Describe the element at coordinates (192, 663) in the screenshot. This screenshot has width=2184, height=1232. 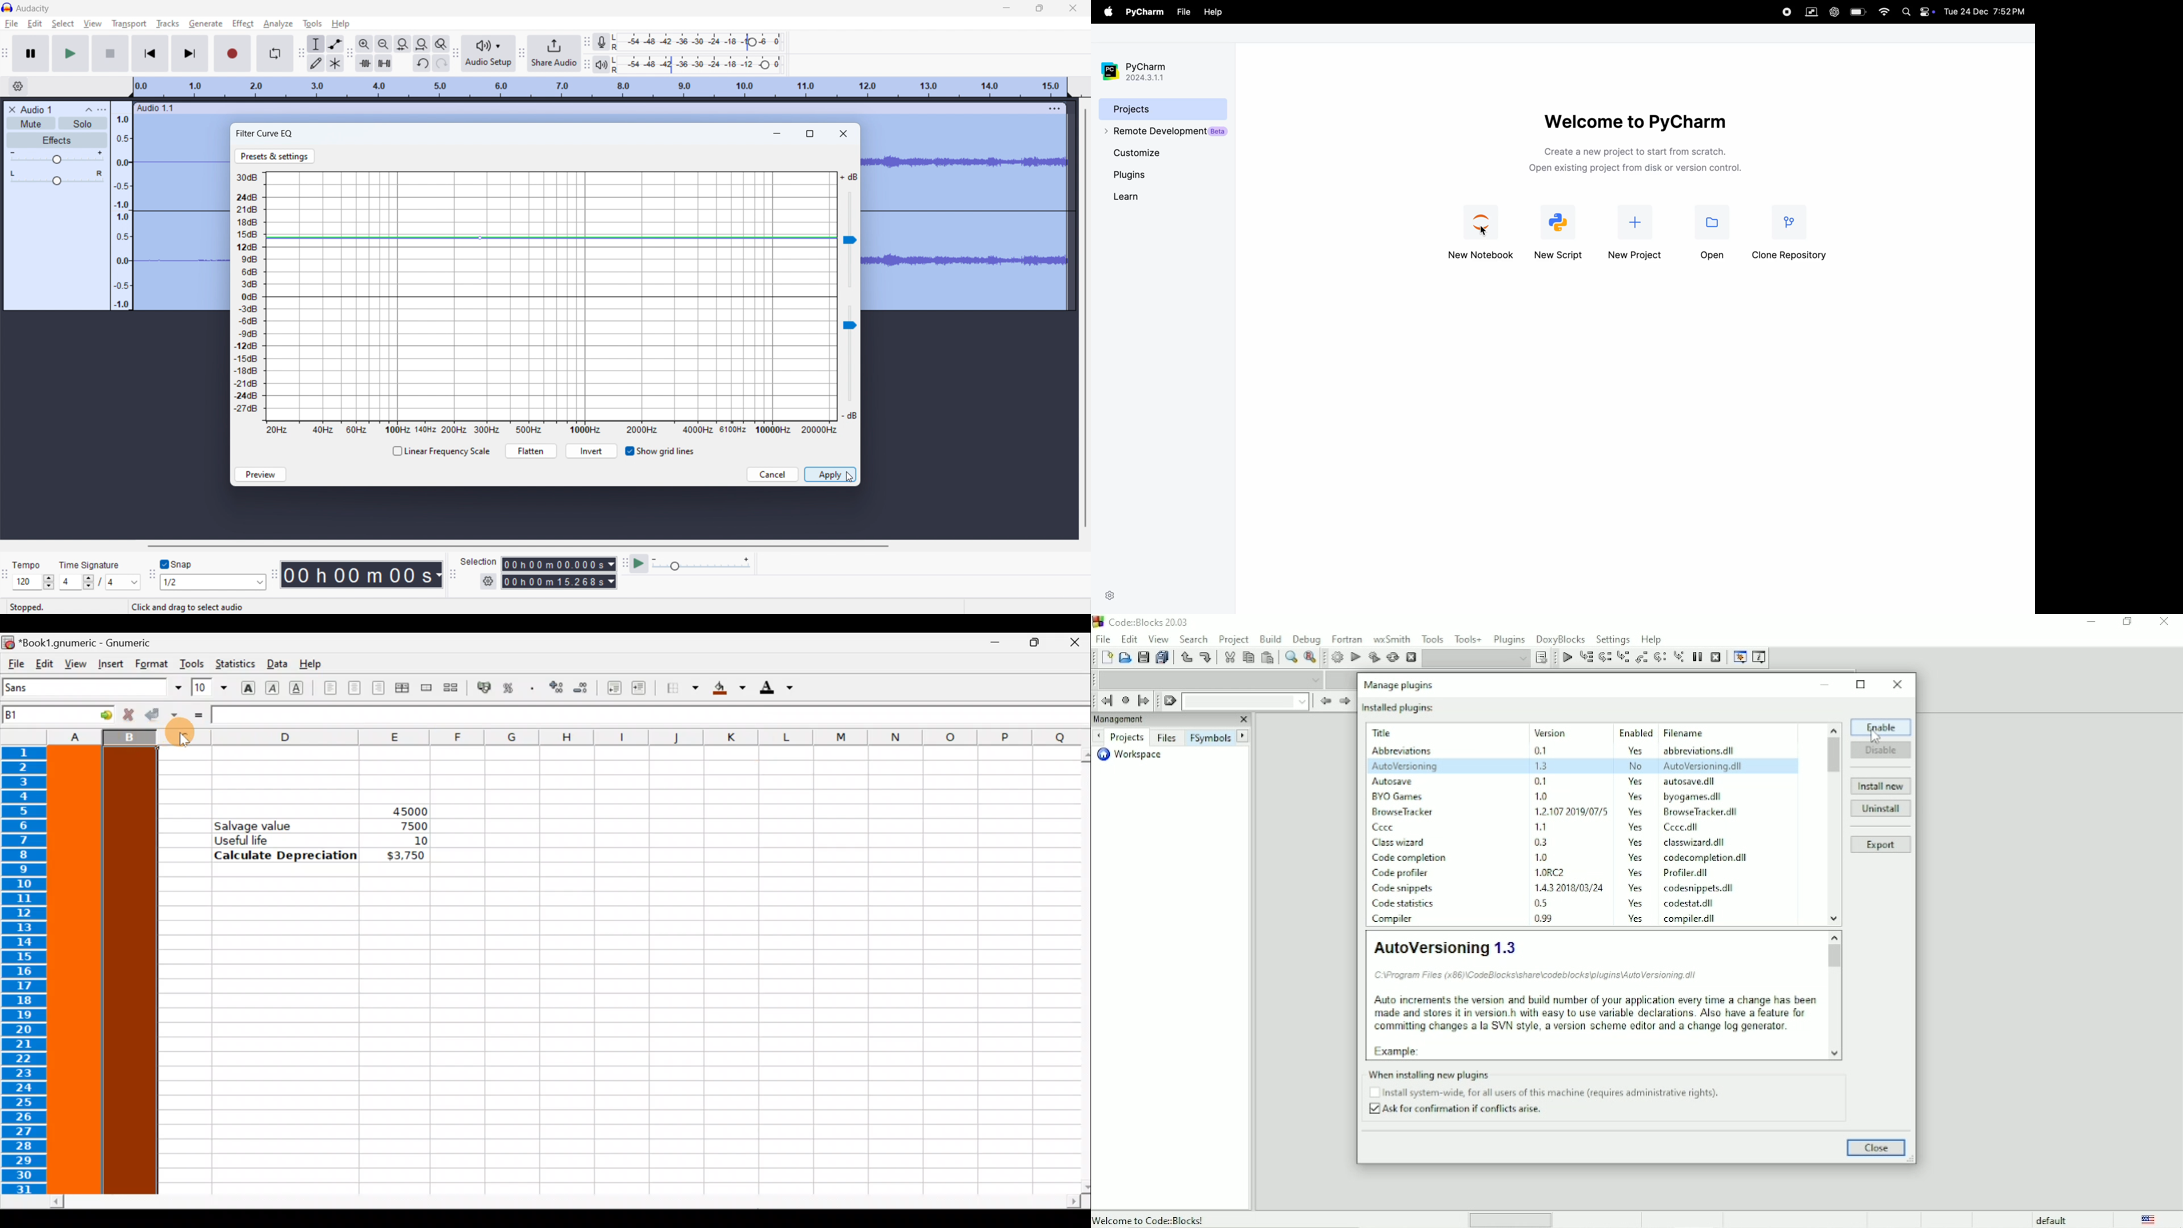
I see `Tools` at that location.